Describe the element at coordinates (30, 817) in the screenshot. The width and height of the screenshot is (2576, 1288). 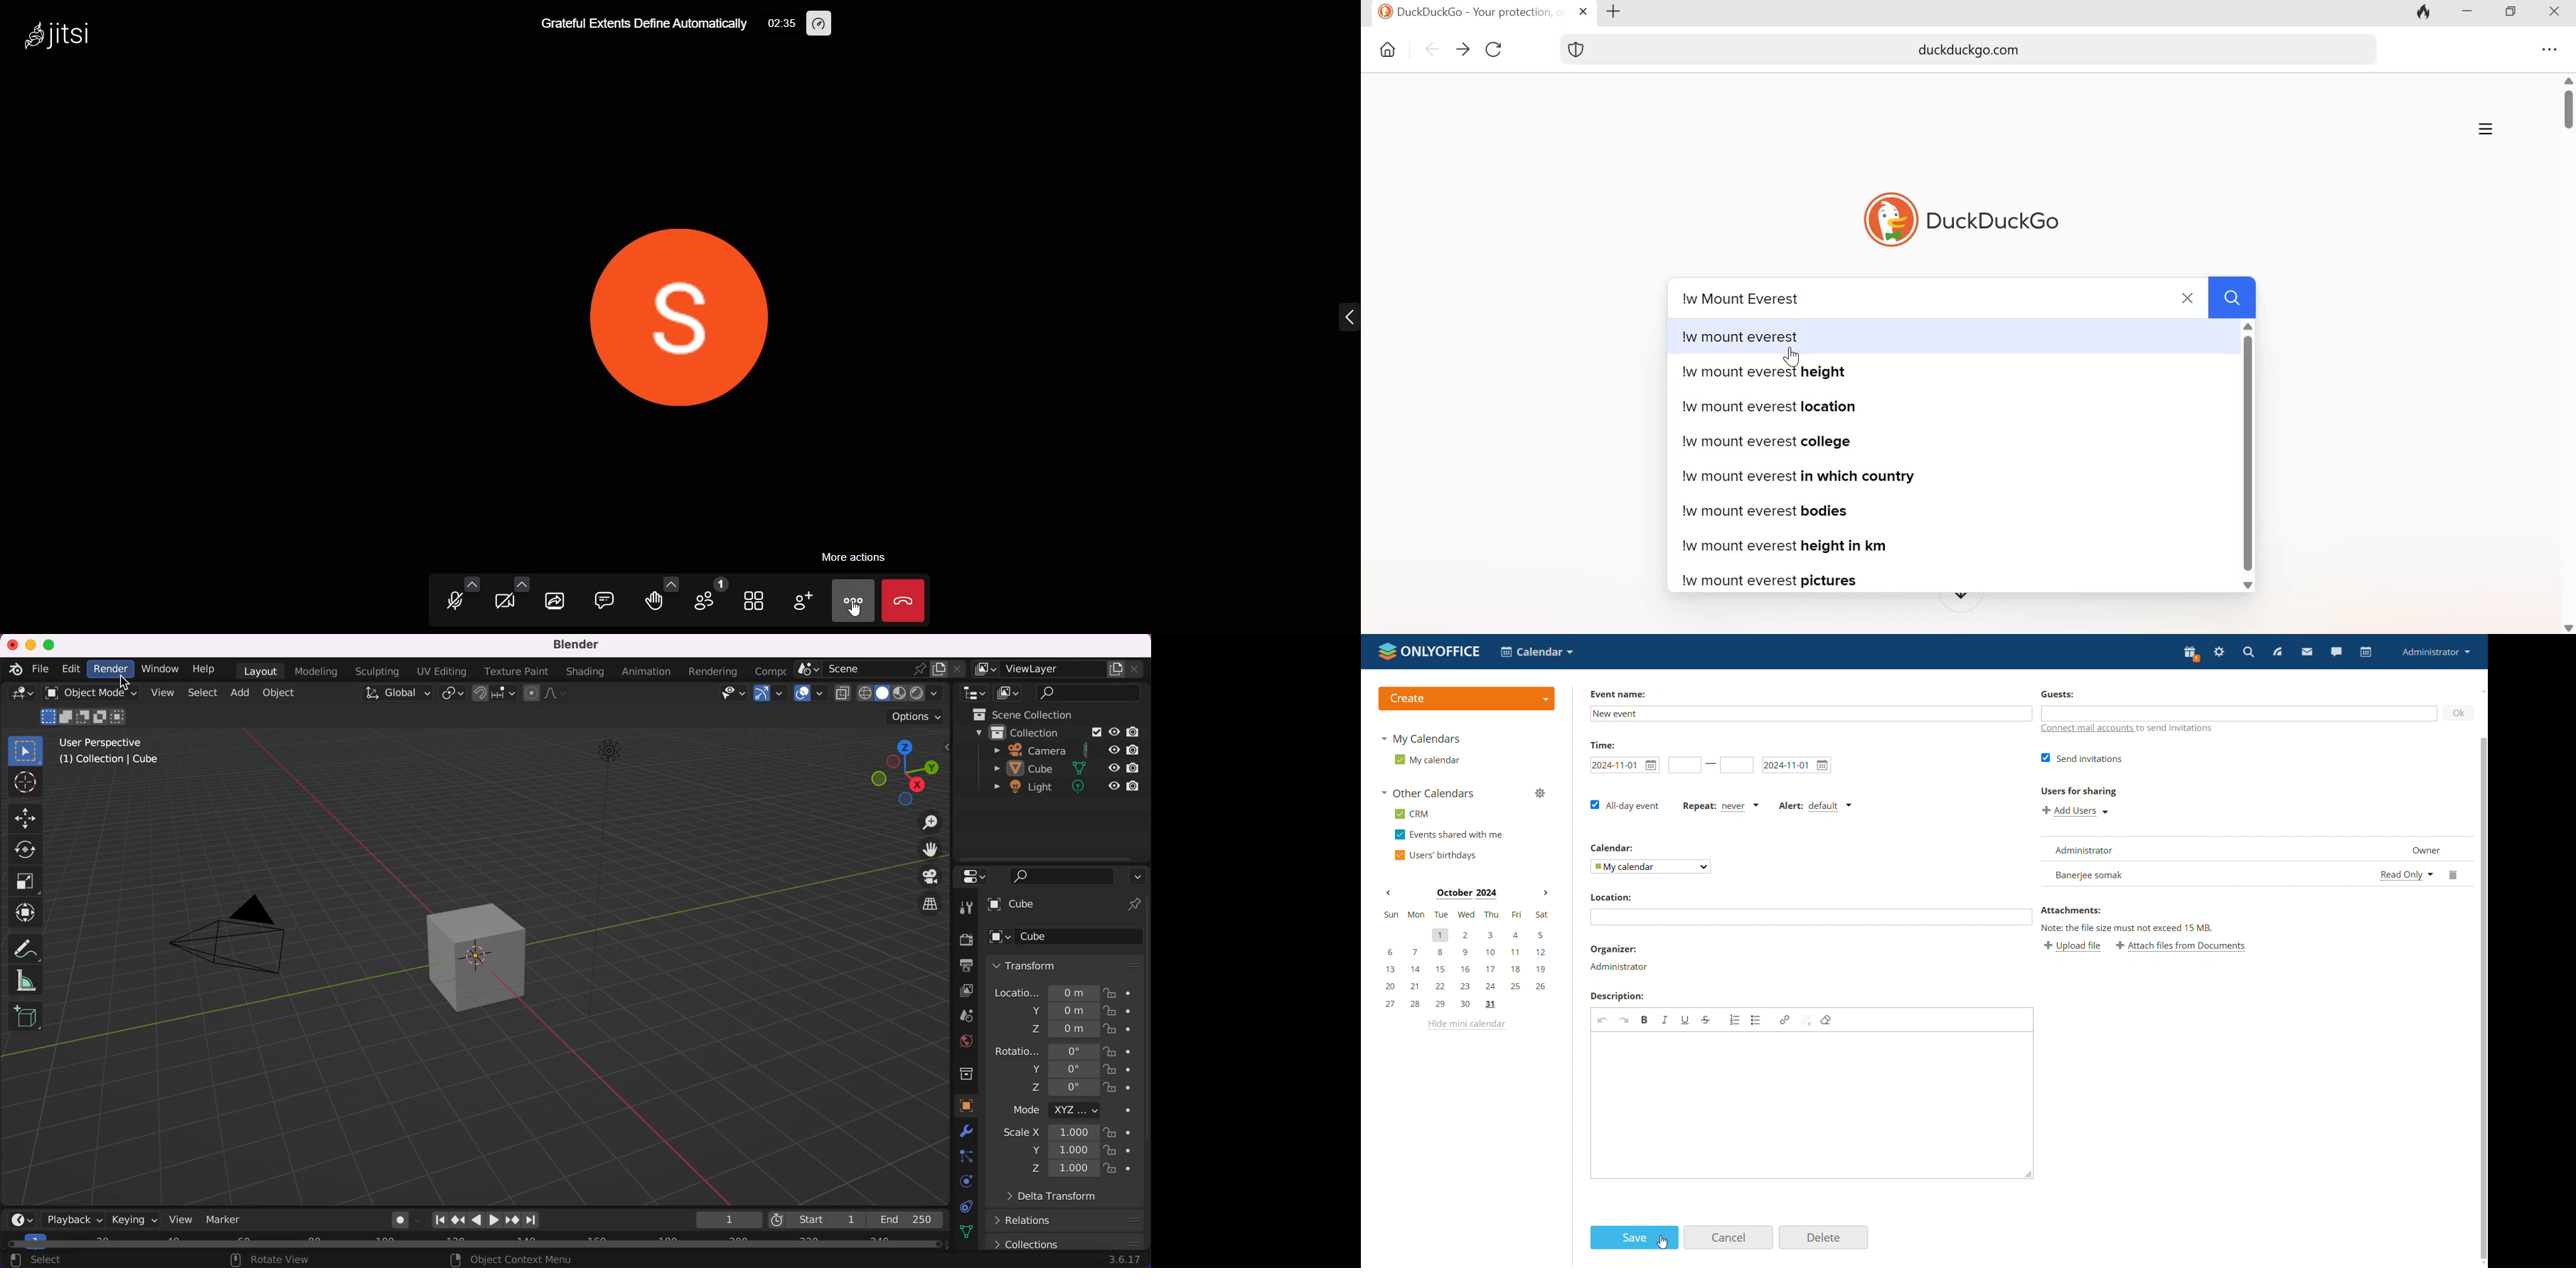
I see `move` at that location.